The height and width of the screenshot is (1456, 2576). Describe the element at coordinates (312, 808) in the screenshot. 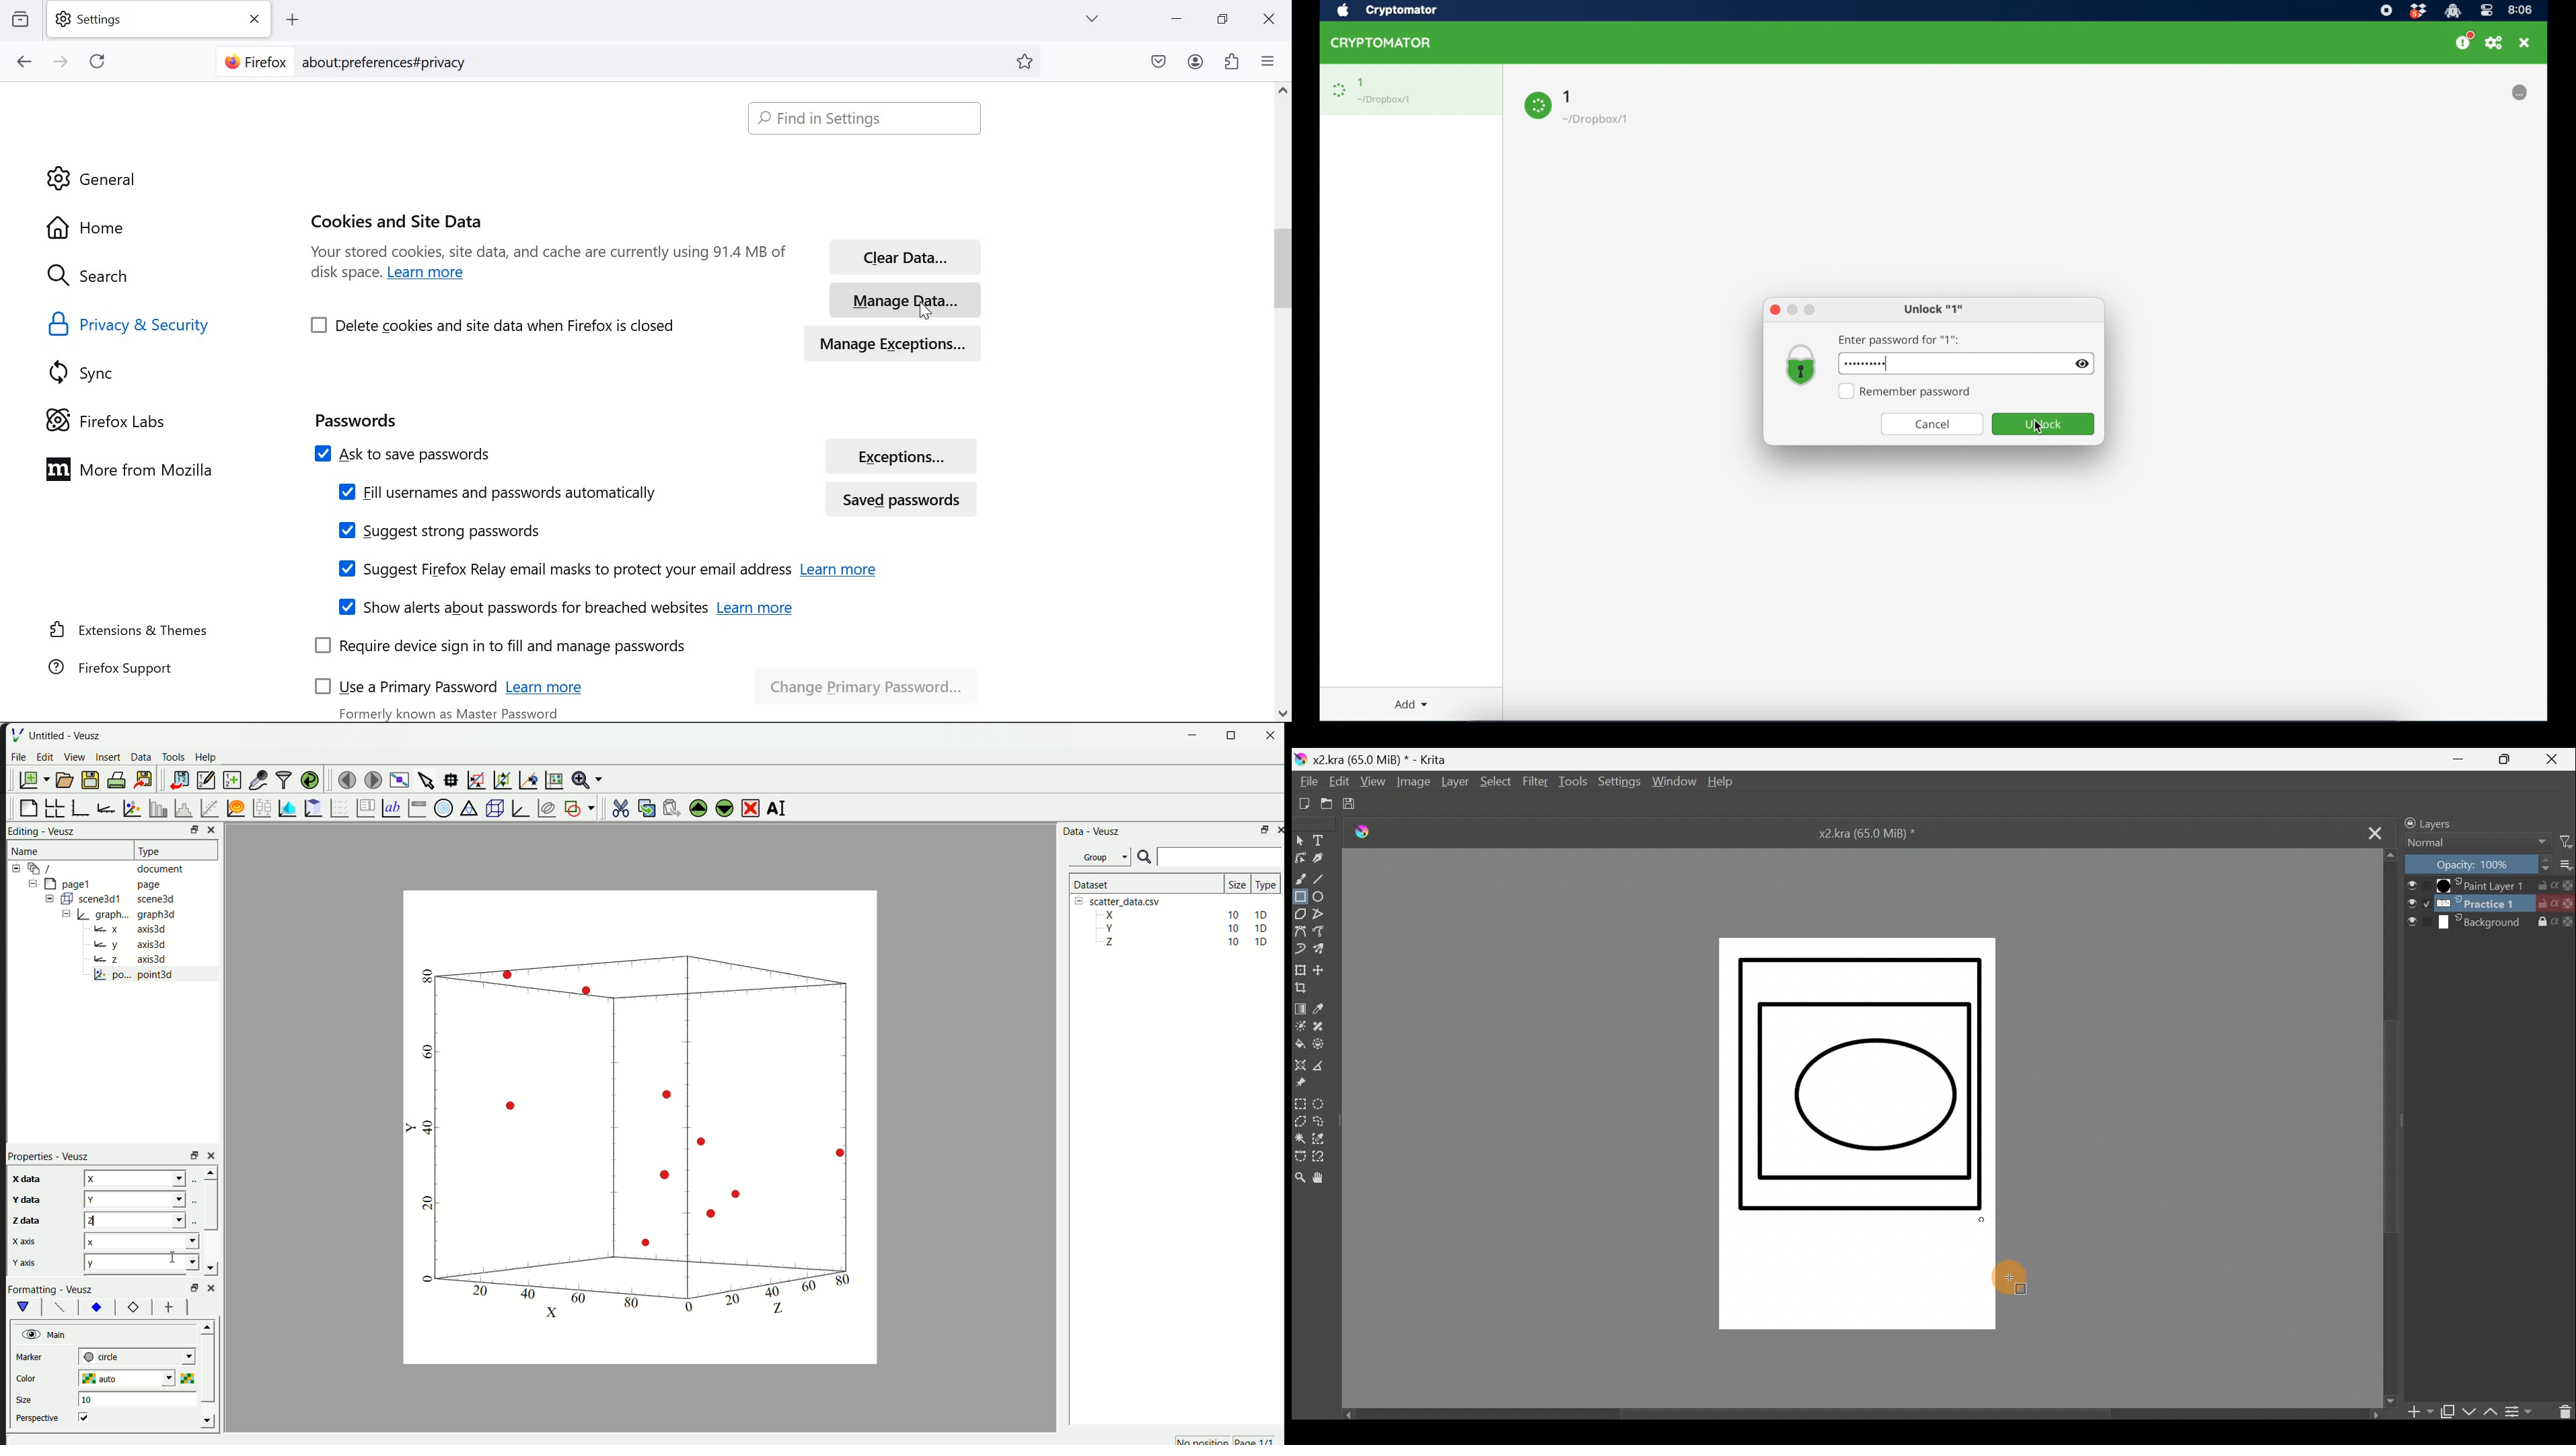

I see `clipboard` at that location.